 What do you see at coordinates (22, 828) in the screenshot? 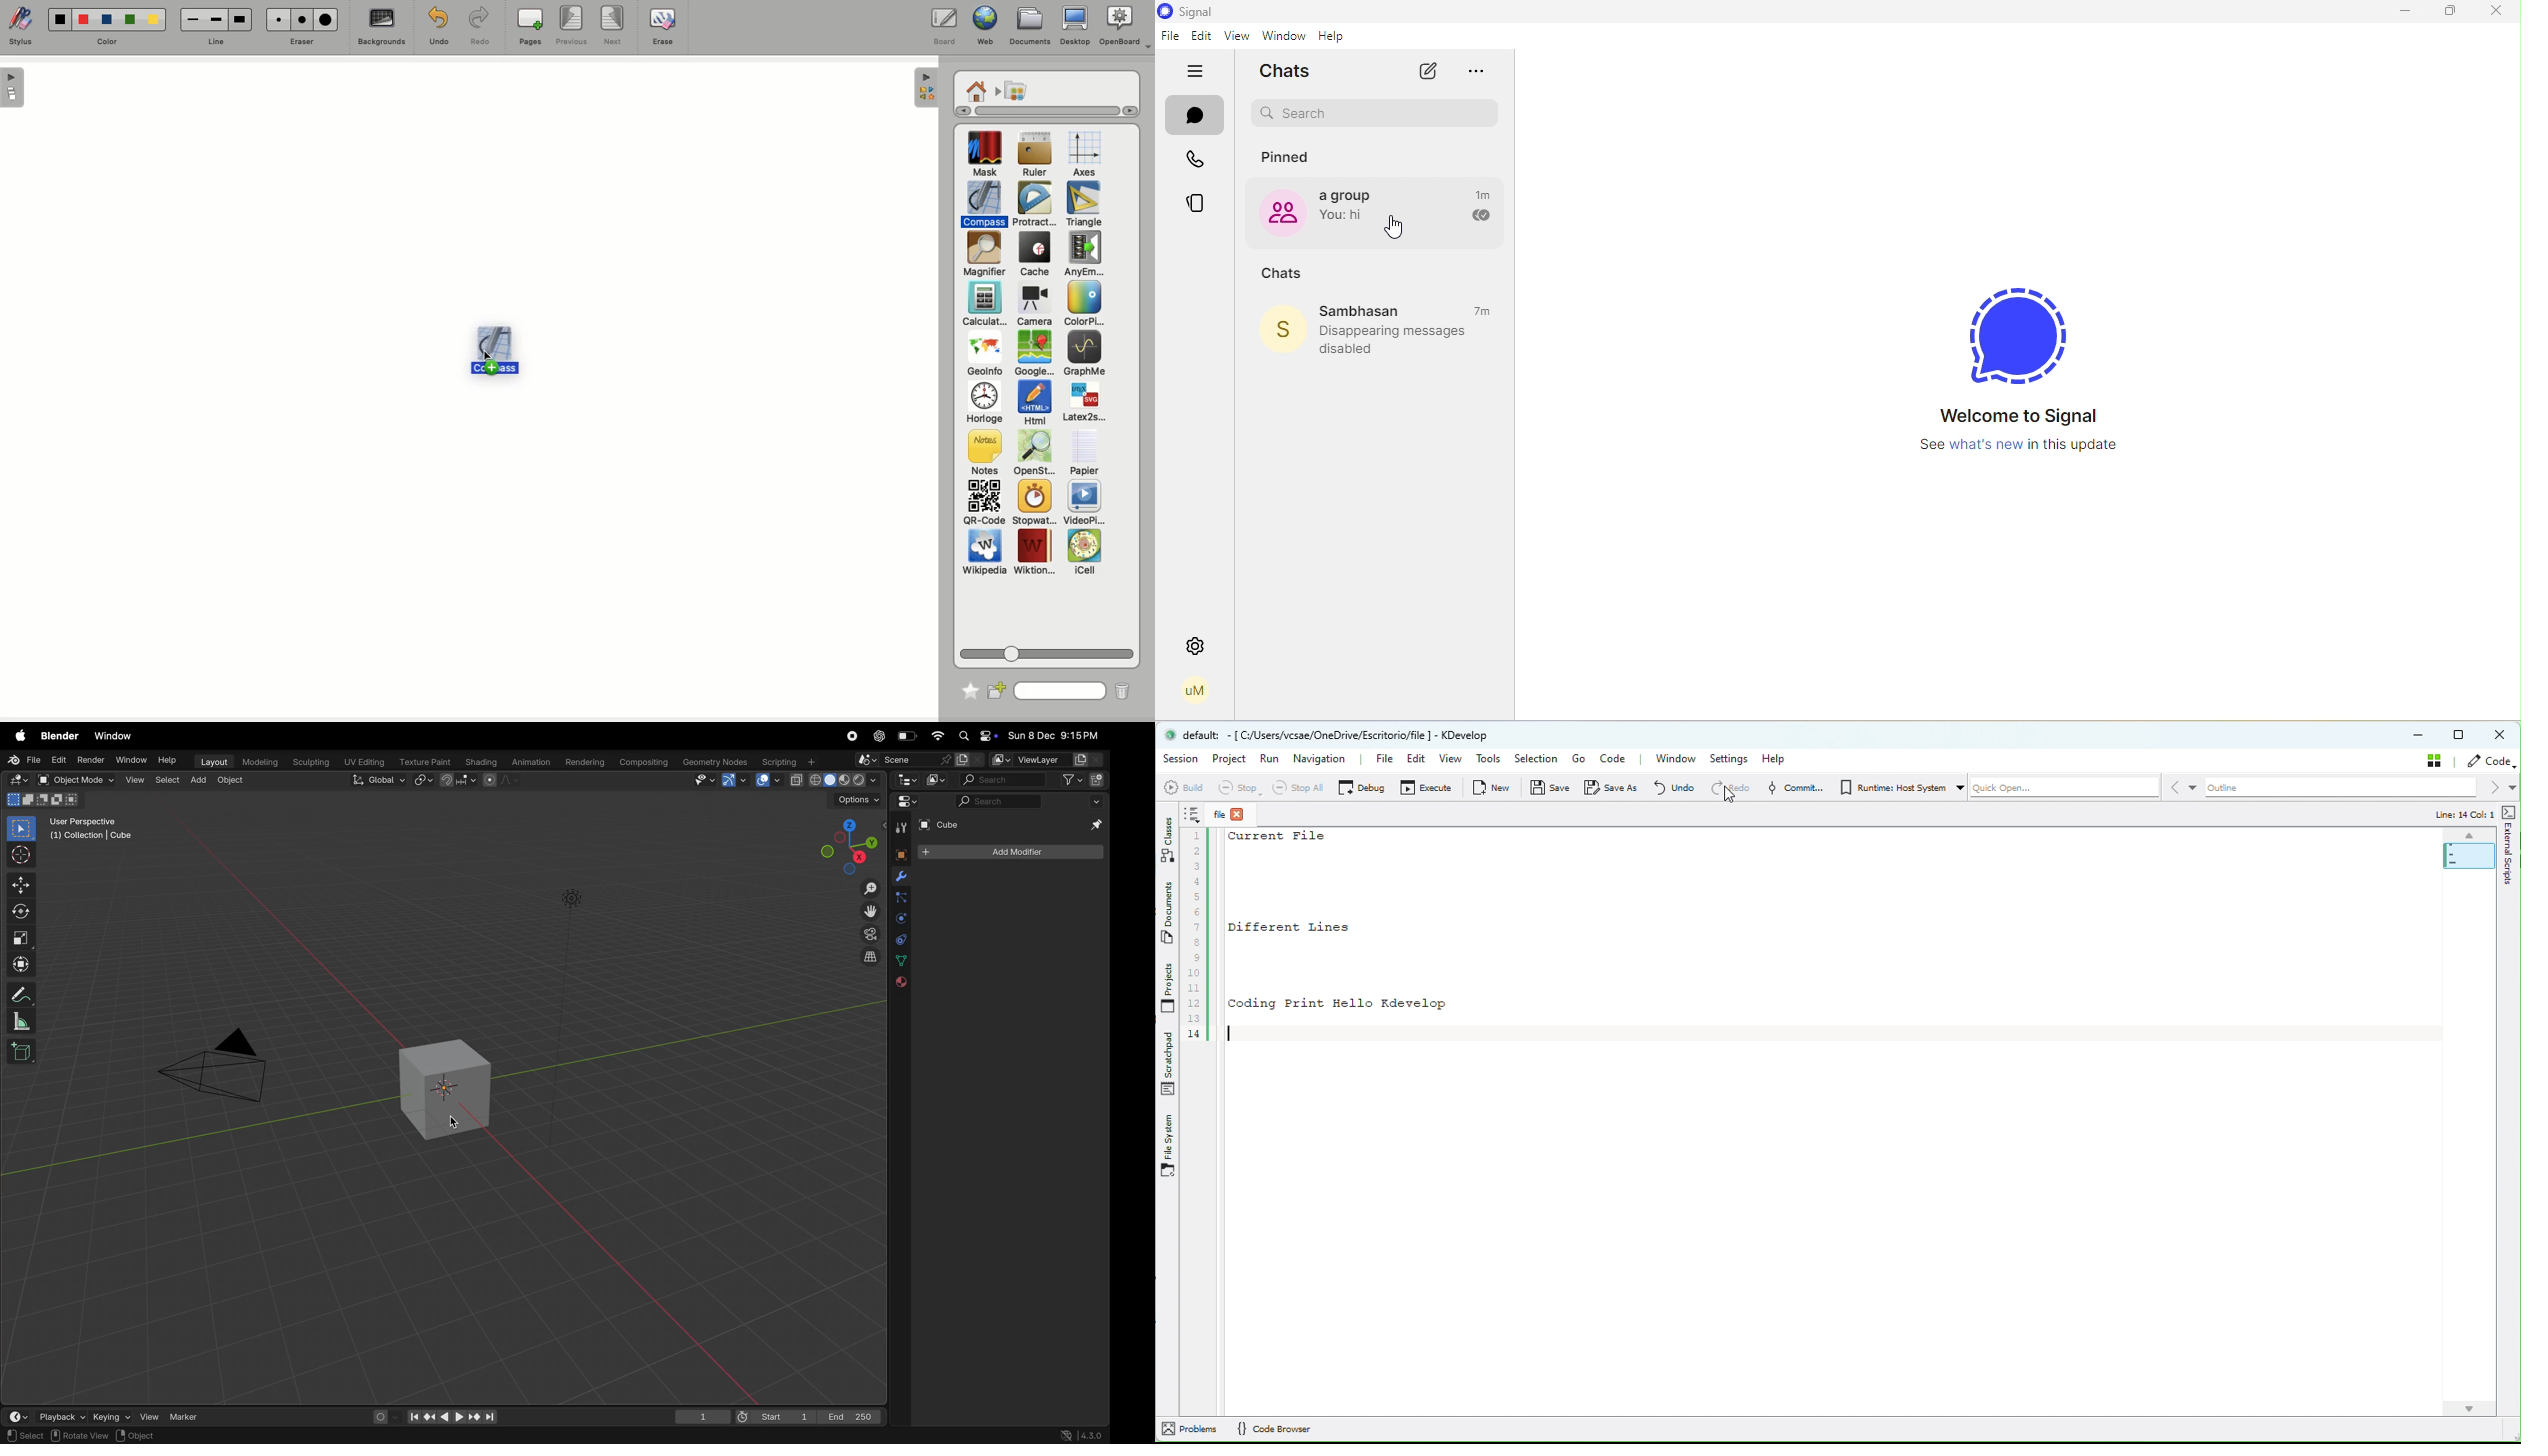
I see `select box` at bounding box center [22, 828].